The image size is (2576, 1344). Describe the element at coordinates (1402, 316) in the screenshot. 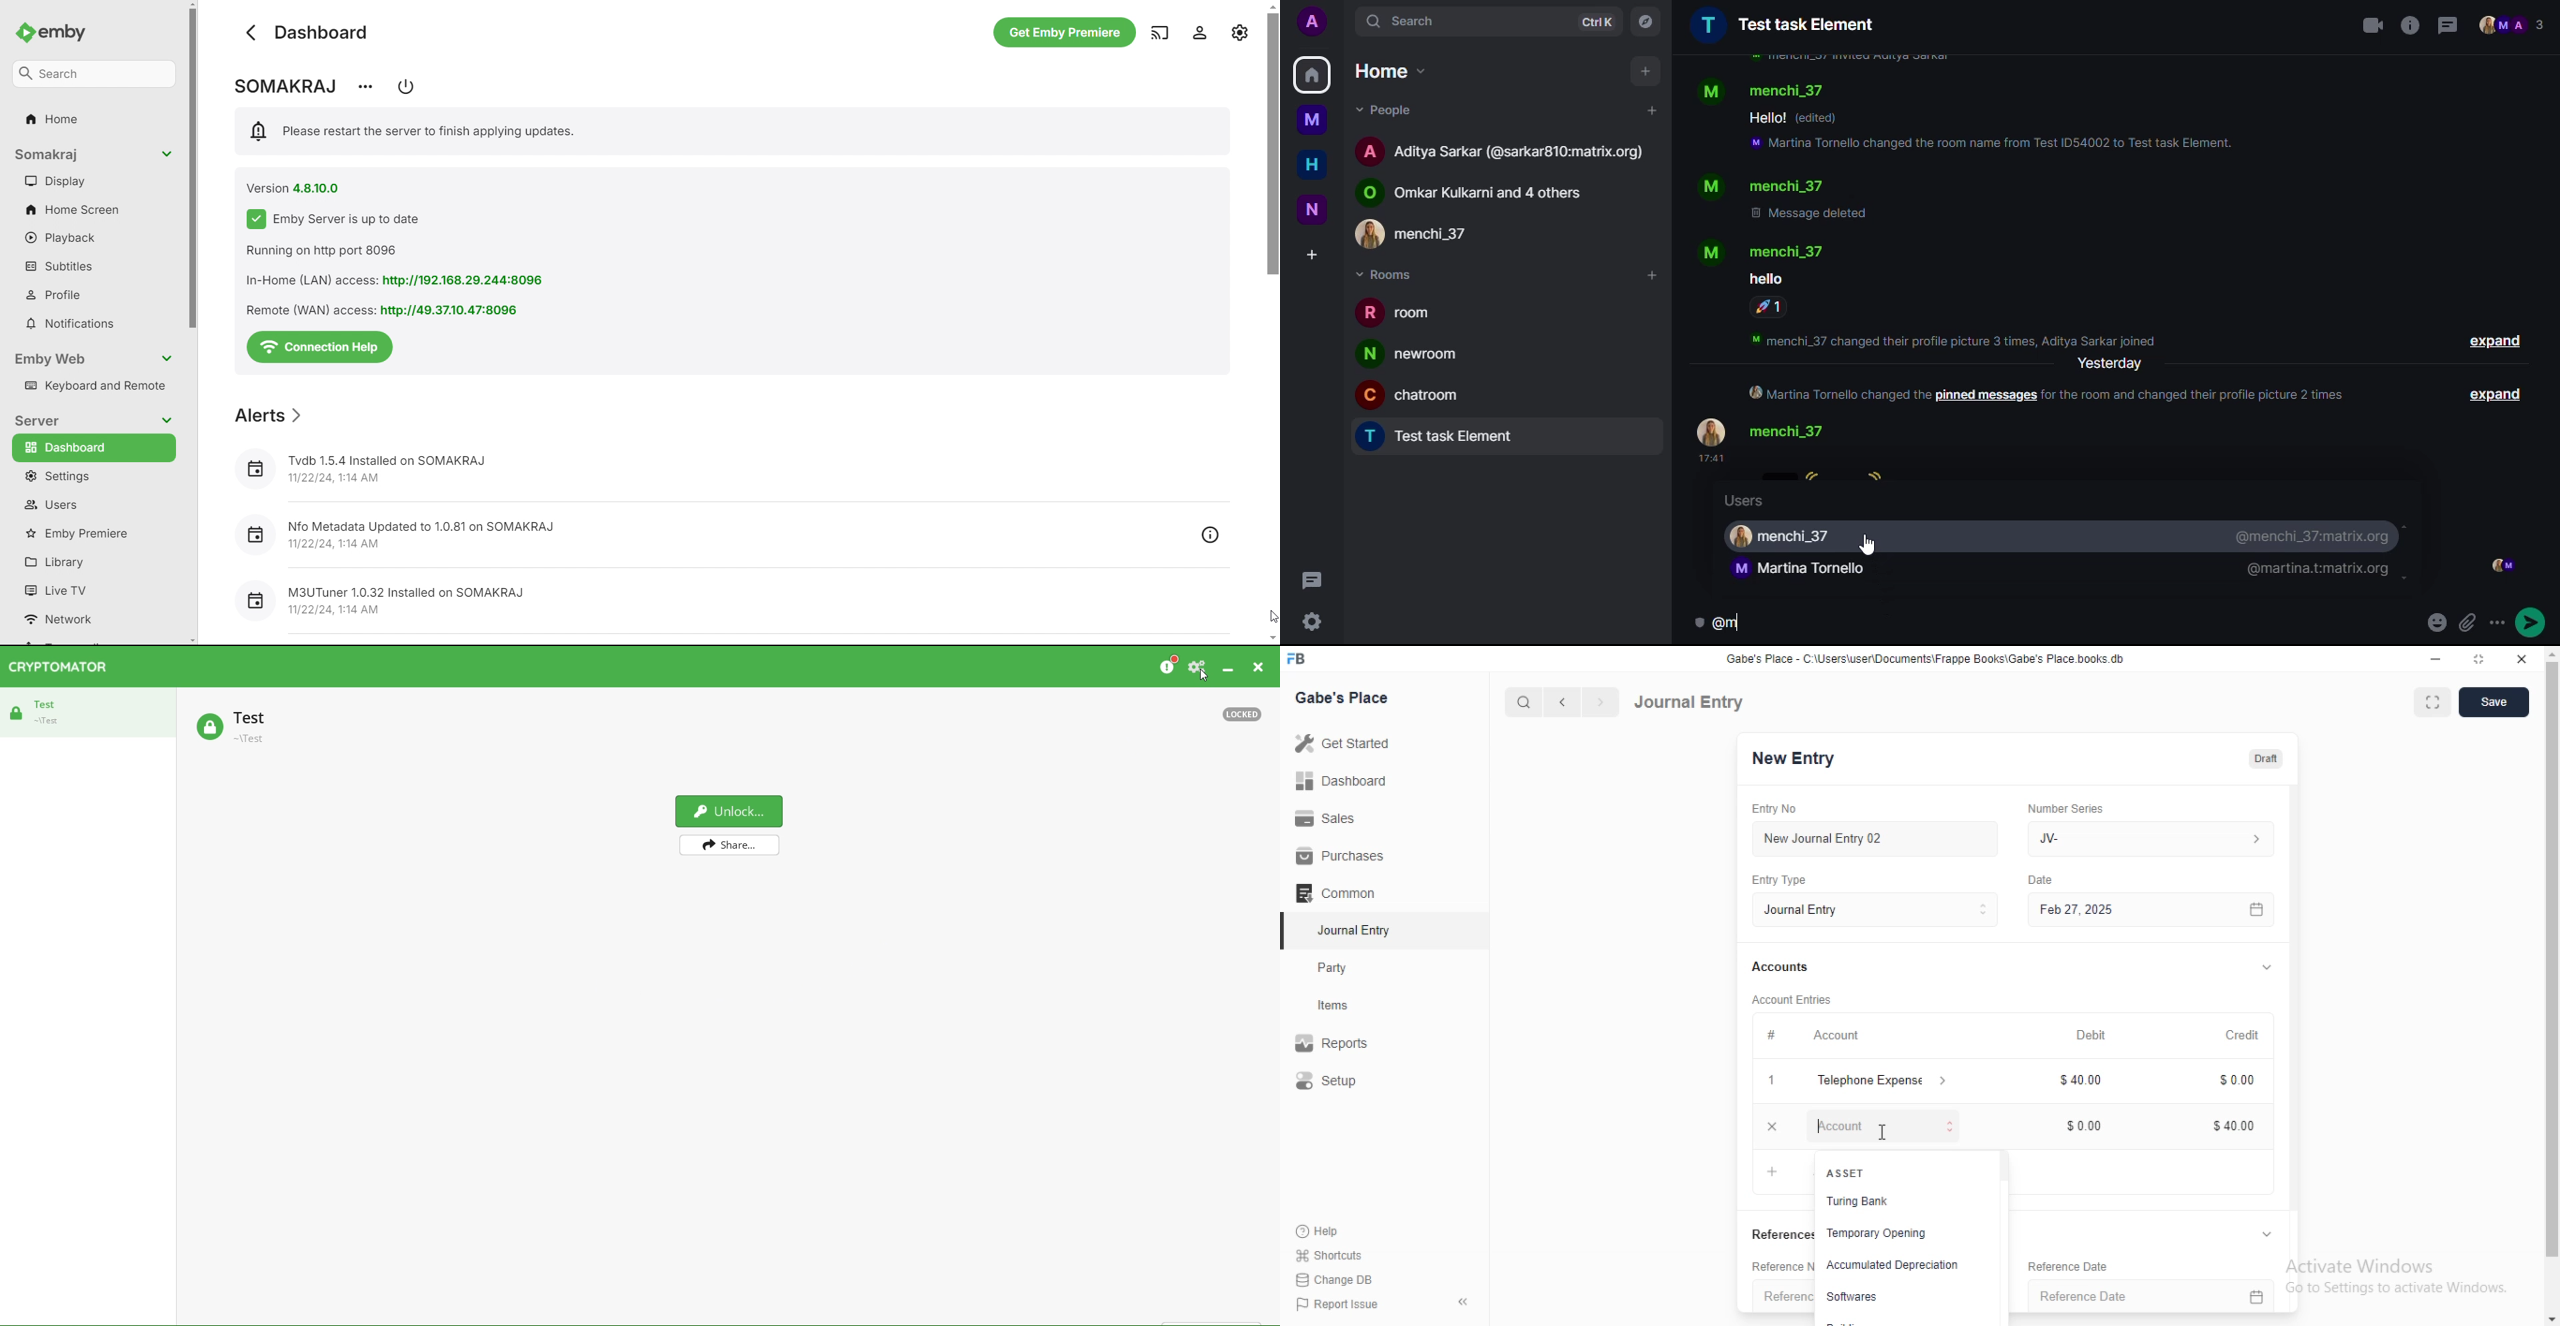

I see `room` at that location.